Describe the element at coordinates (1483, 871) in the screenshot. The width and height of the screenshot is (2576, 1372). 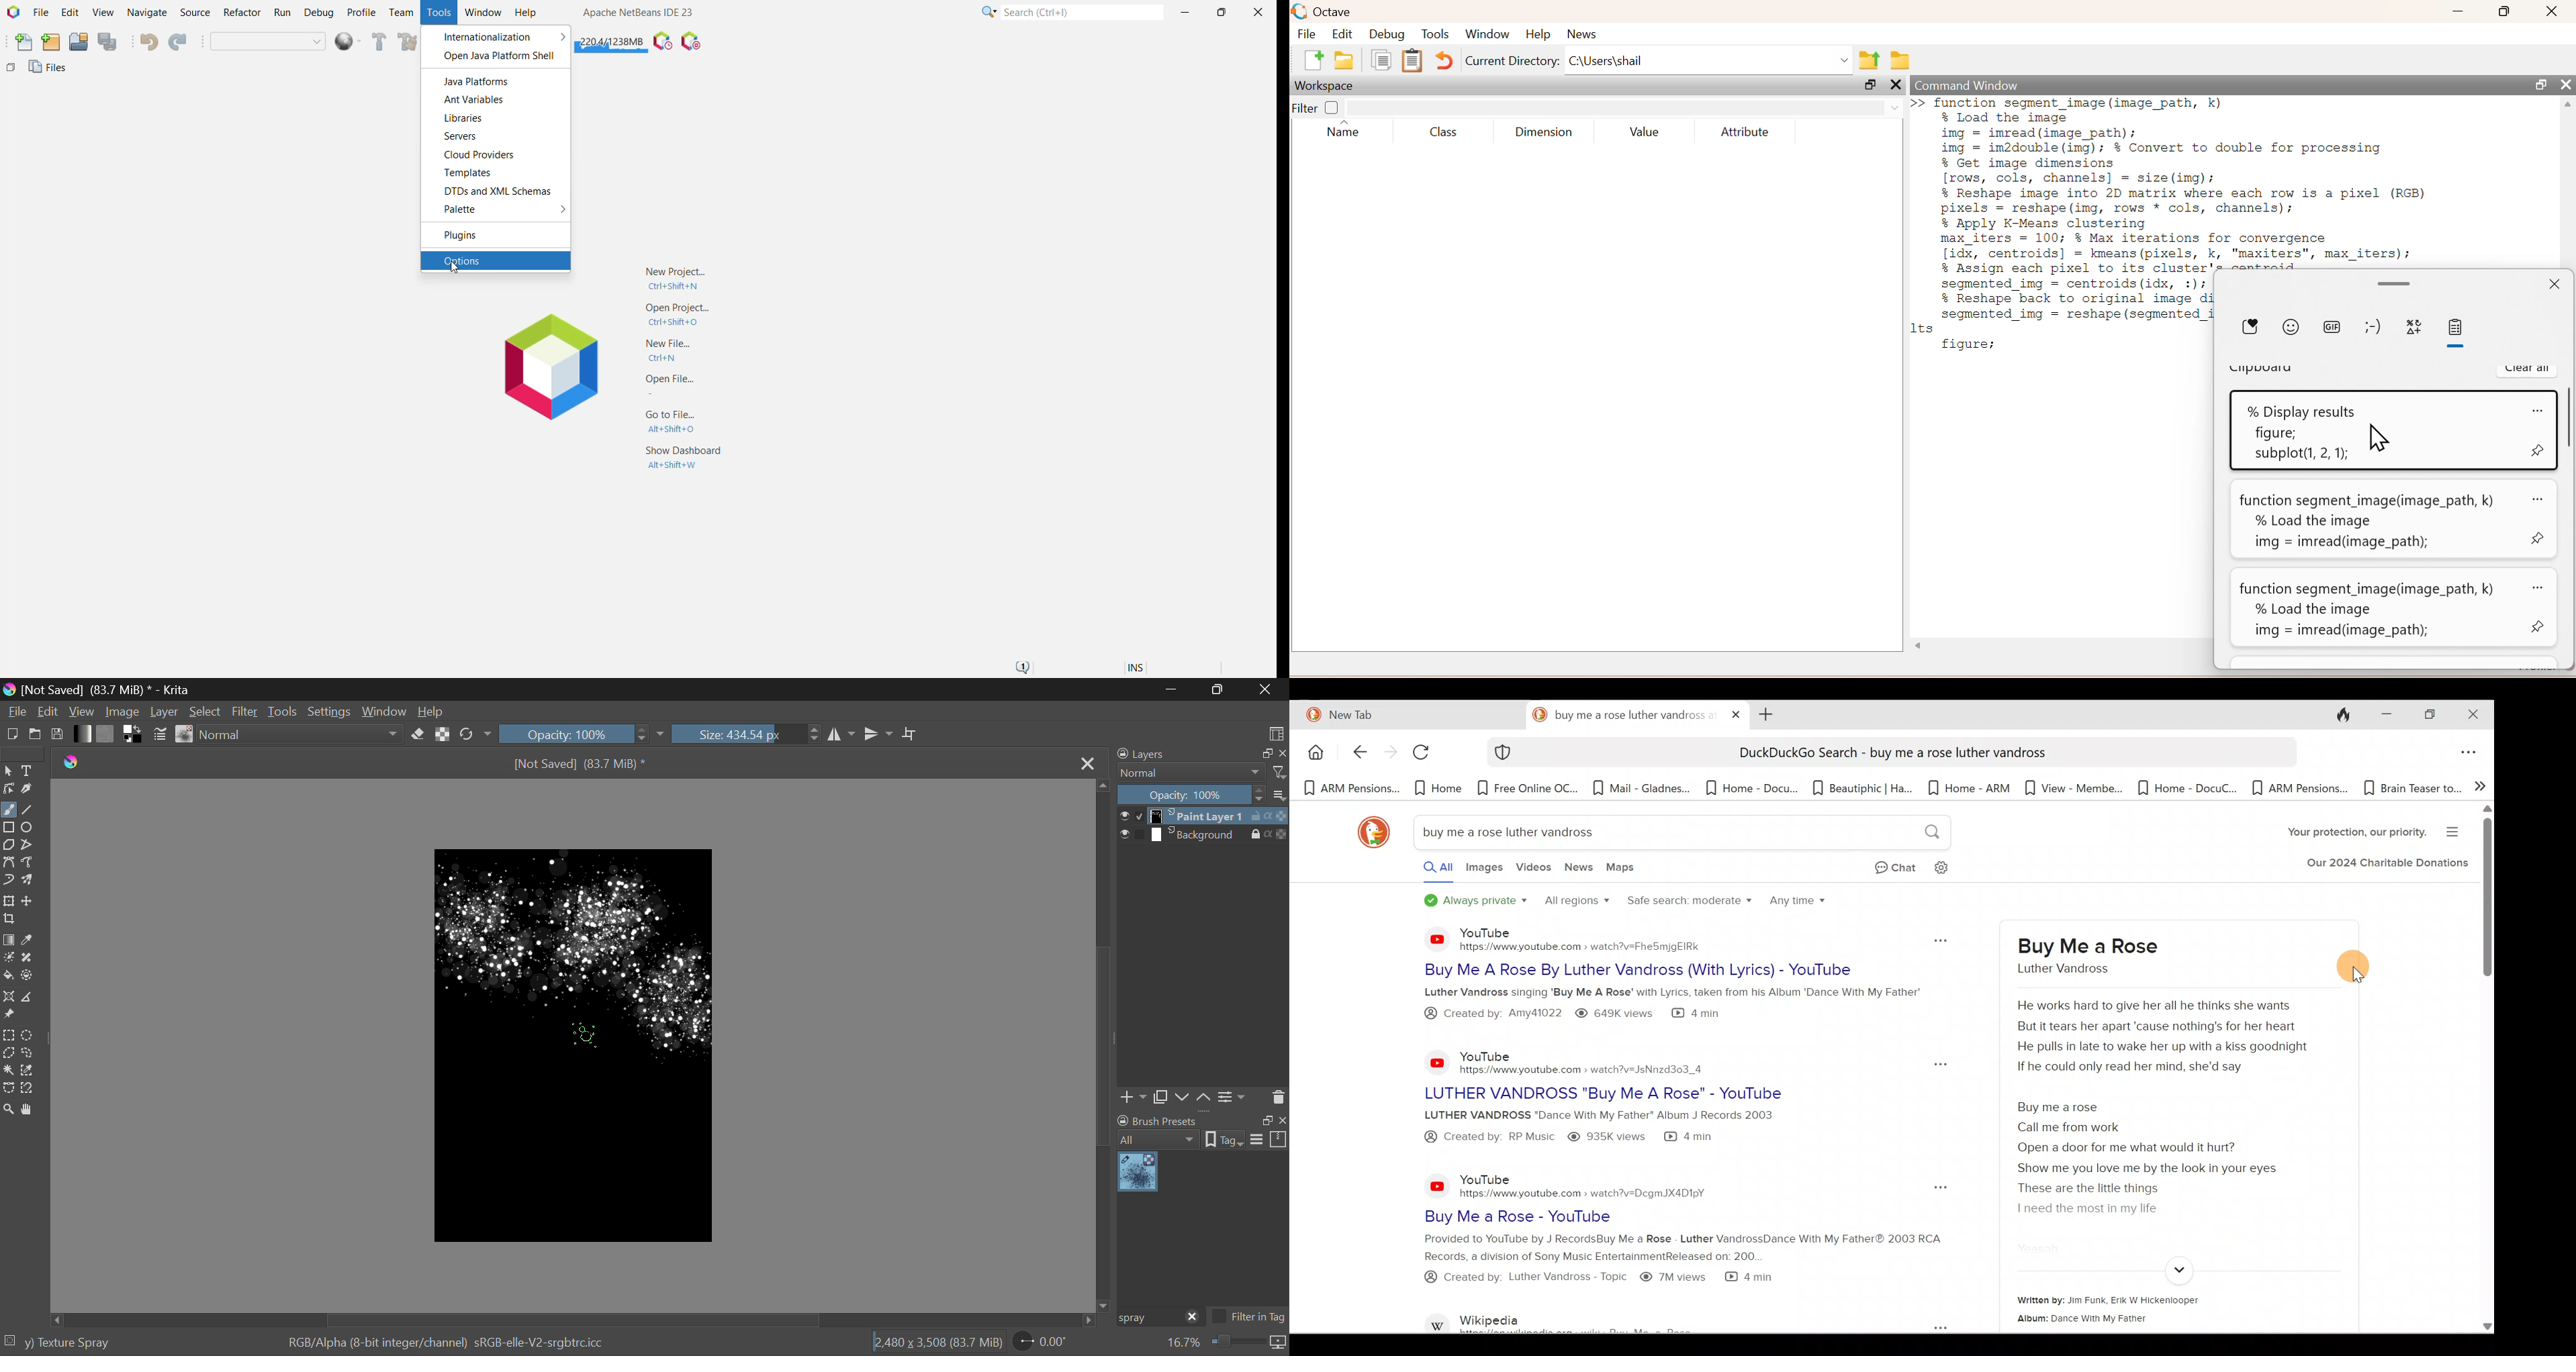
I see `Images` at that location.